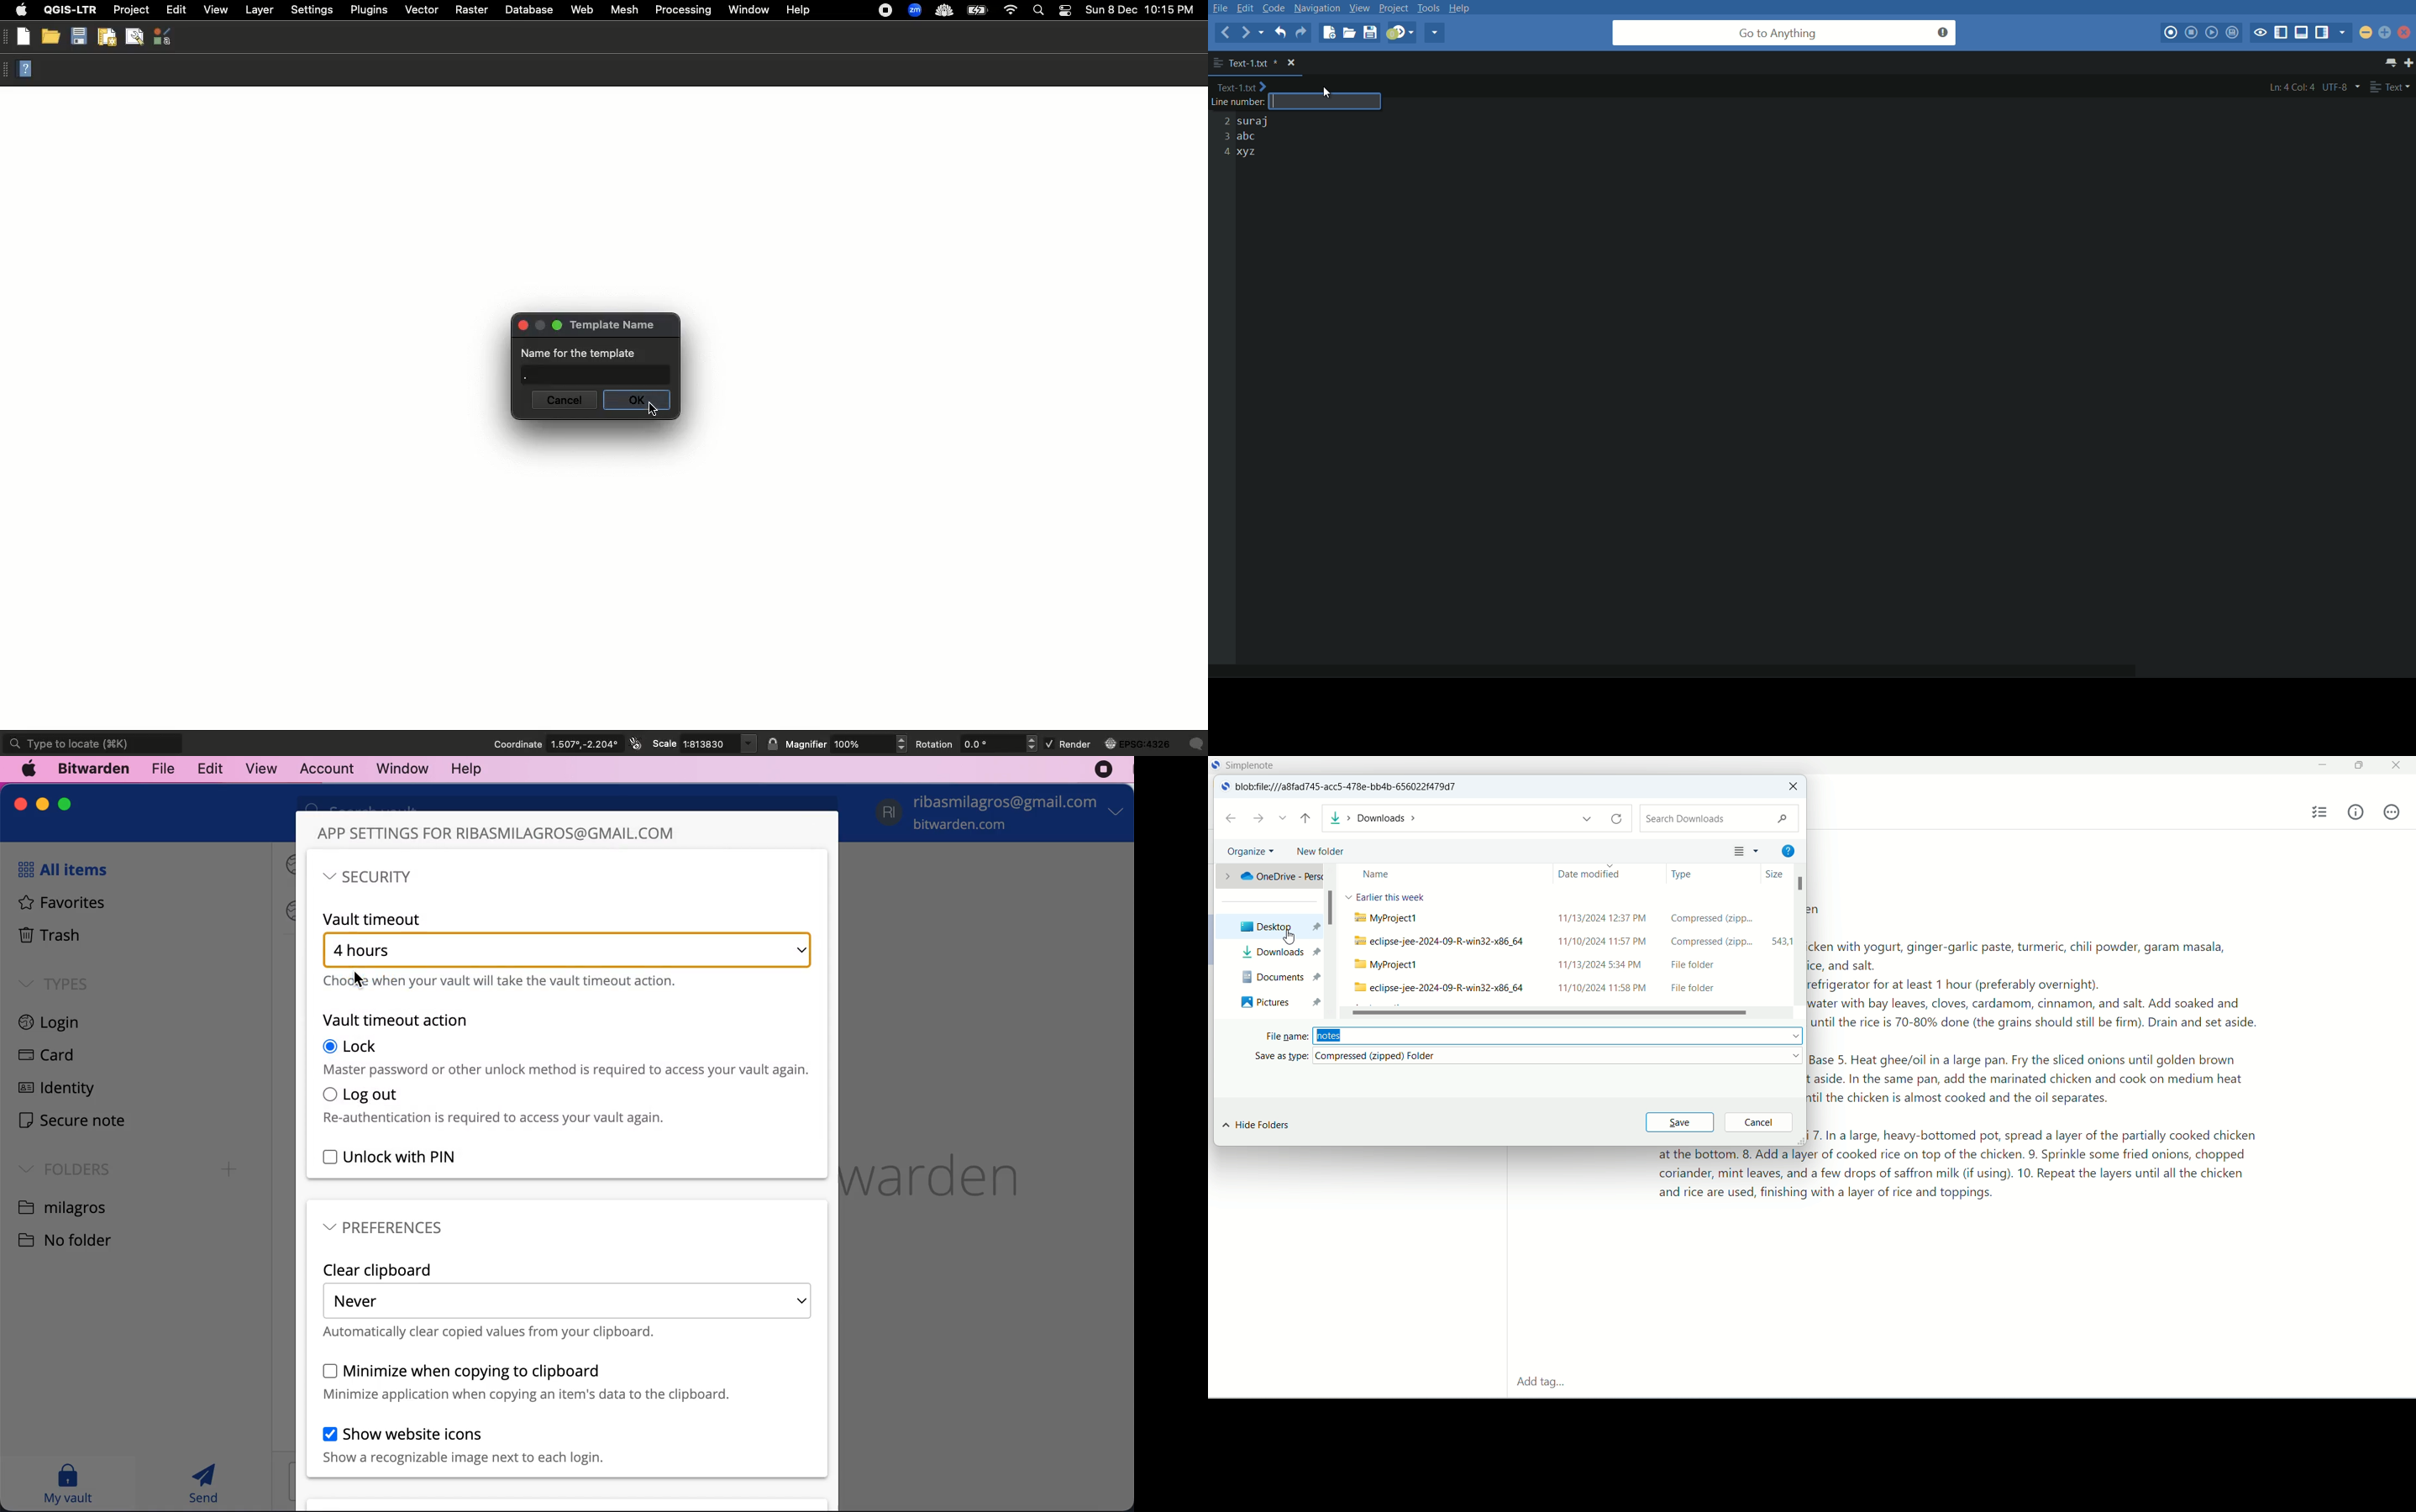 This screenshot has height=1512, width=2436. Describe the element at coordinates (637, 400) in the screenshot. I see `OK` at that location.